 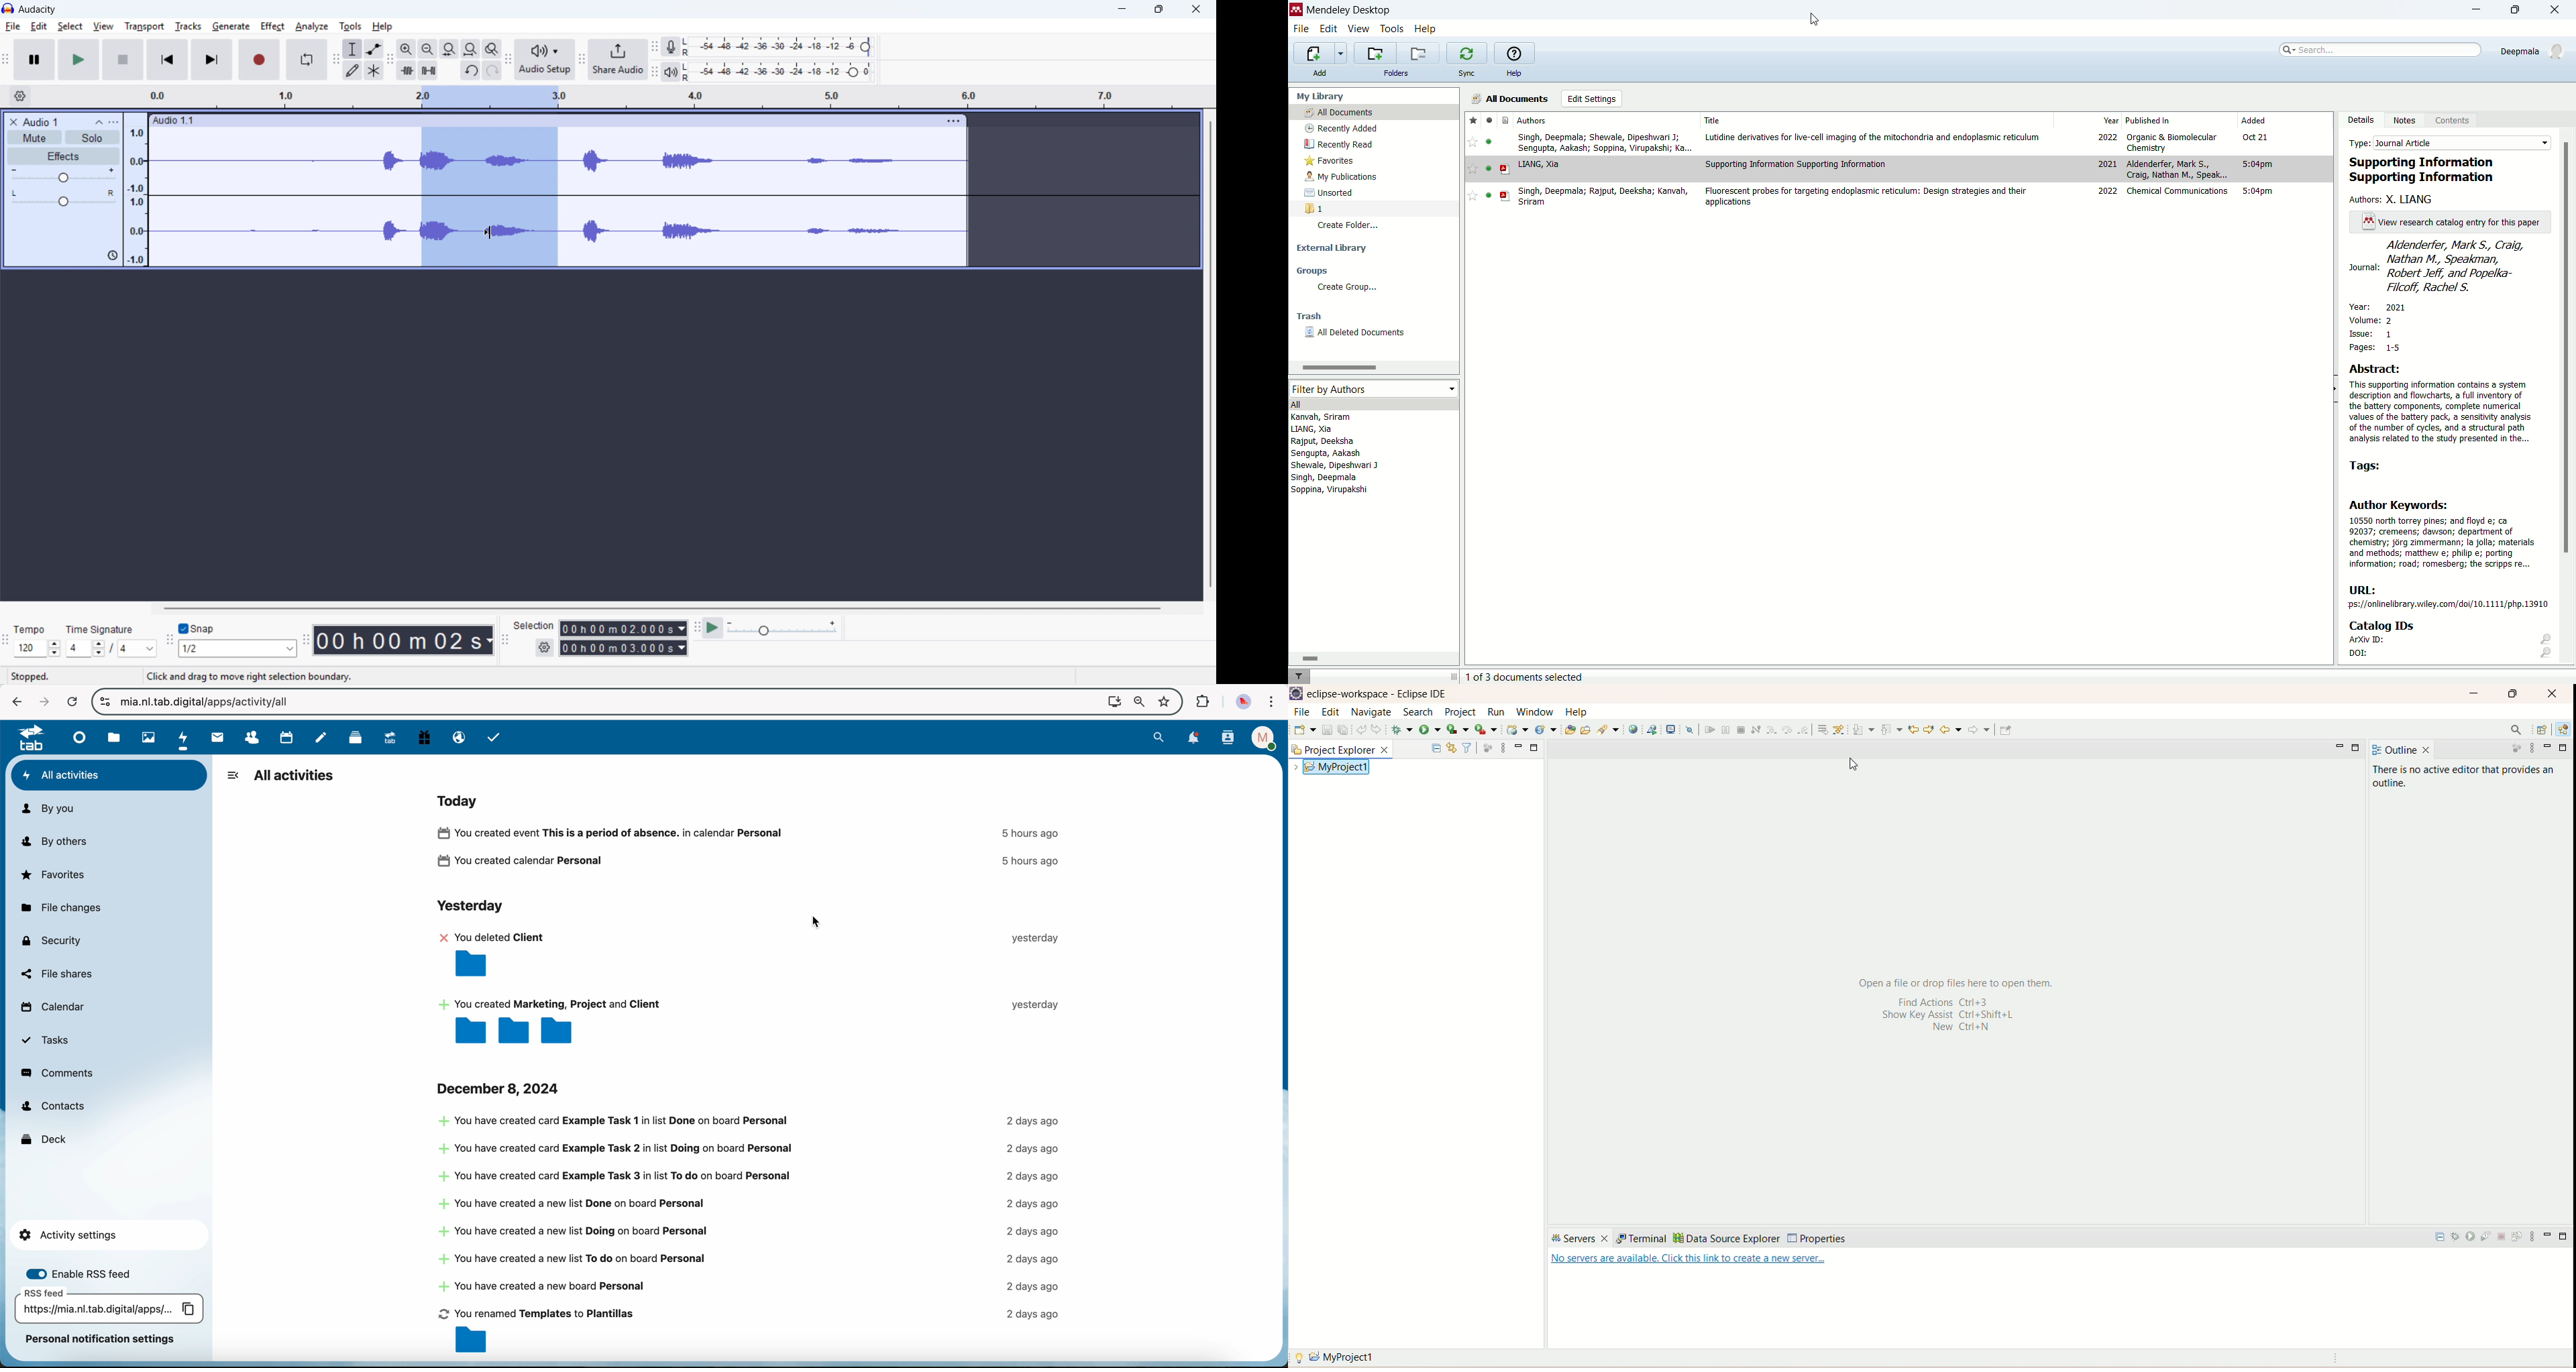 What do you see at coordinates (1505, 196) in the screenshot?
I see `PDF` at bounding box center [1505, 196].